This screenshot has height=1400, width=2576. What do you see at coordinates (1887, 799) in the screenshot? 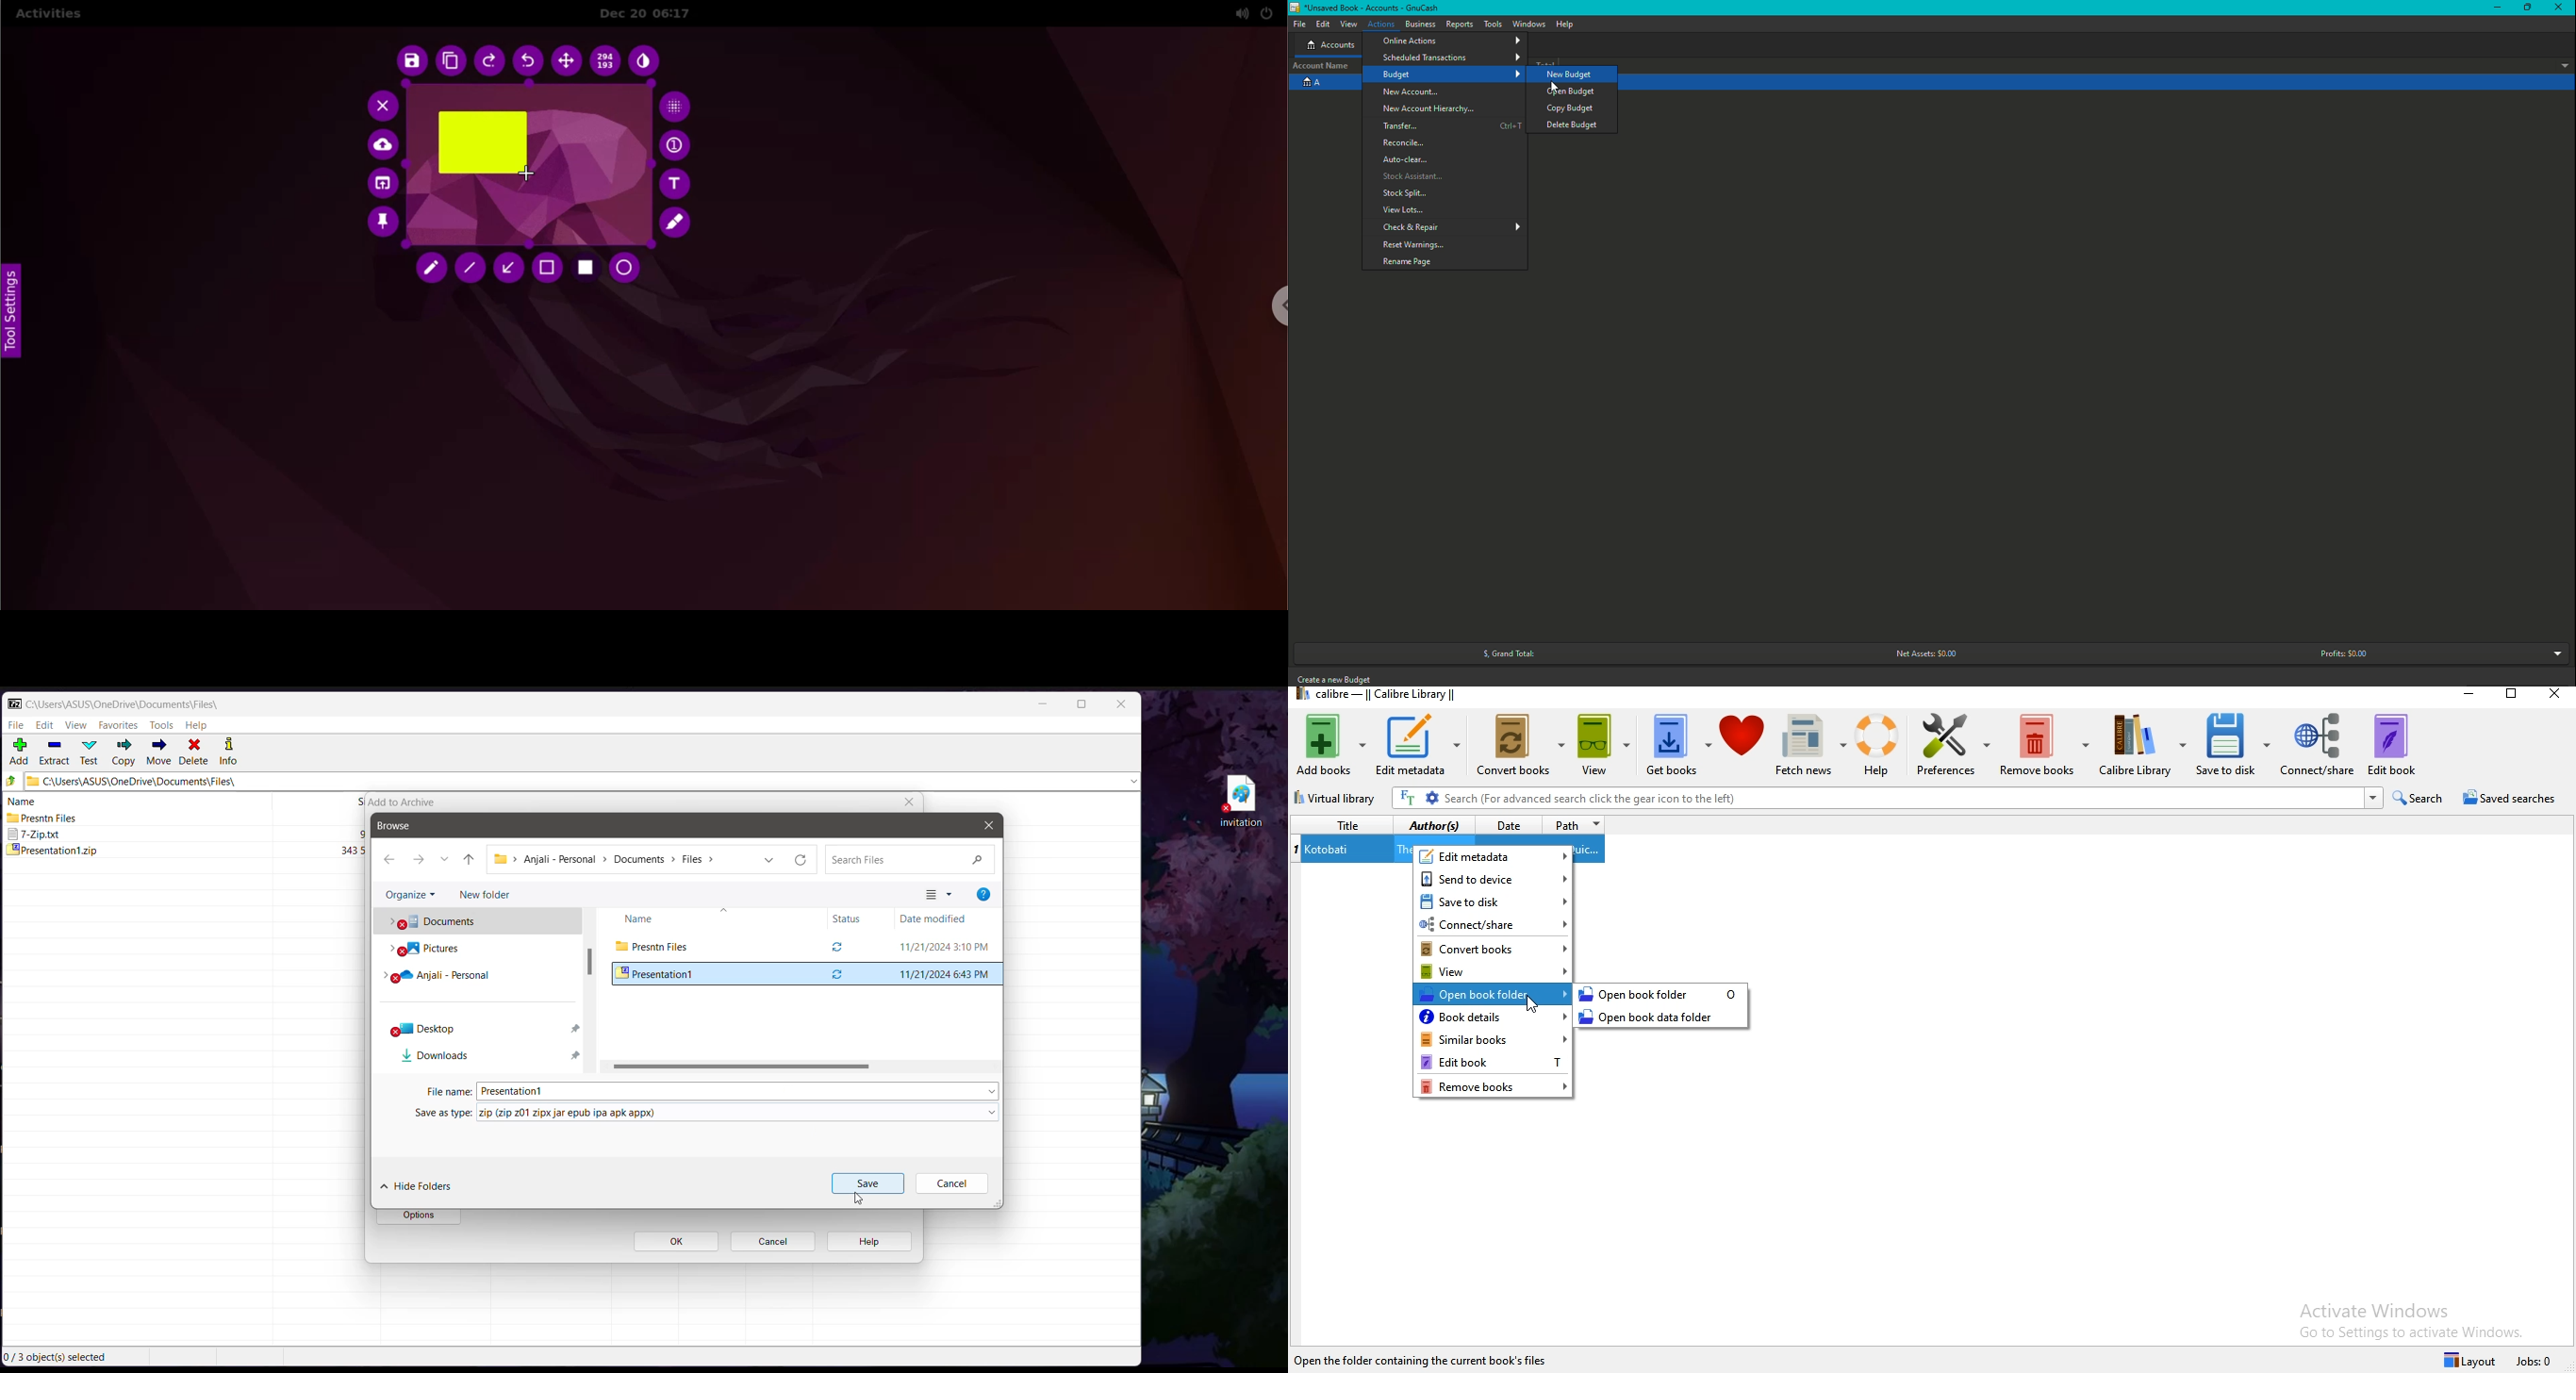
I see `search bar` at bounding box center [1887, 799].